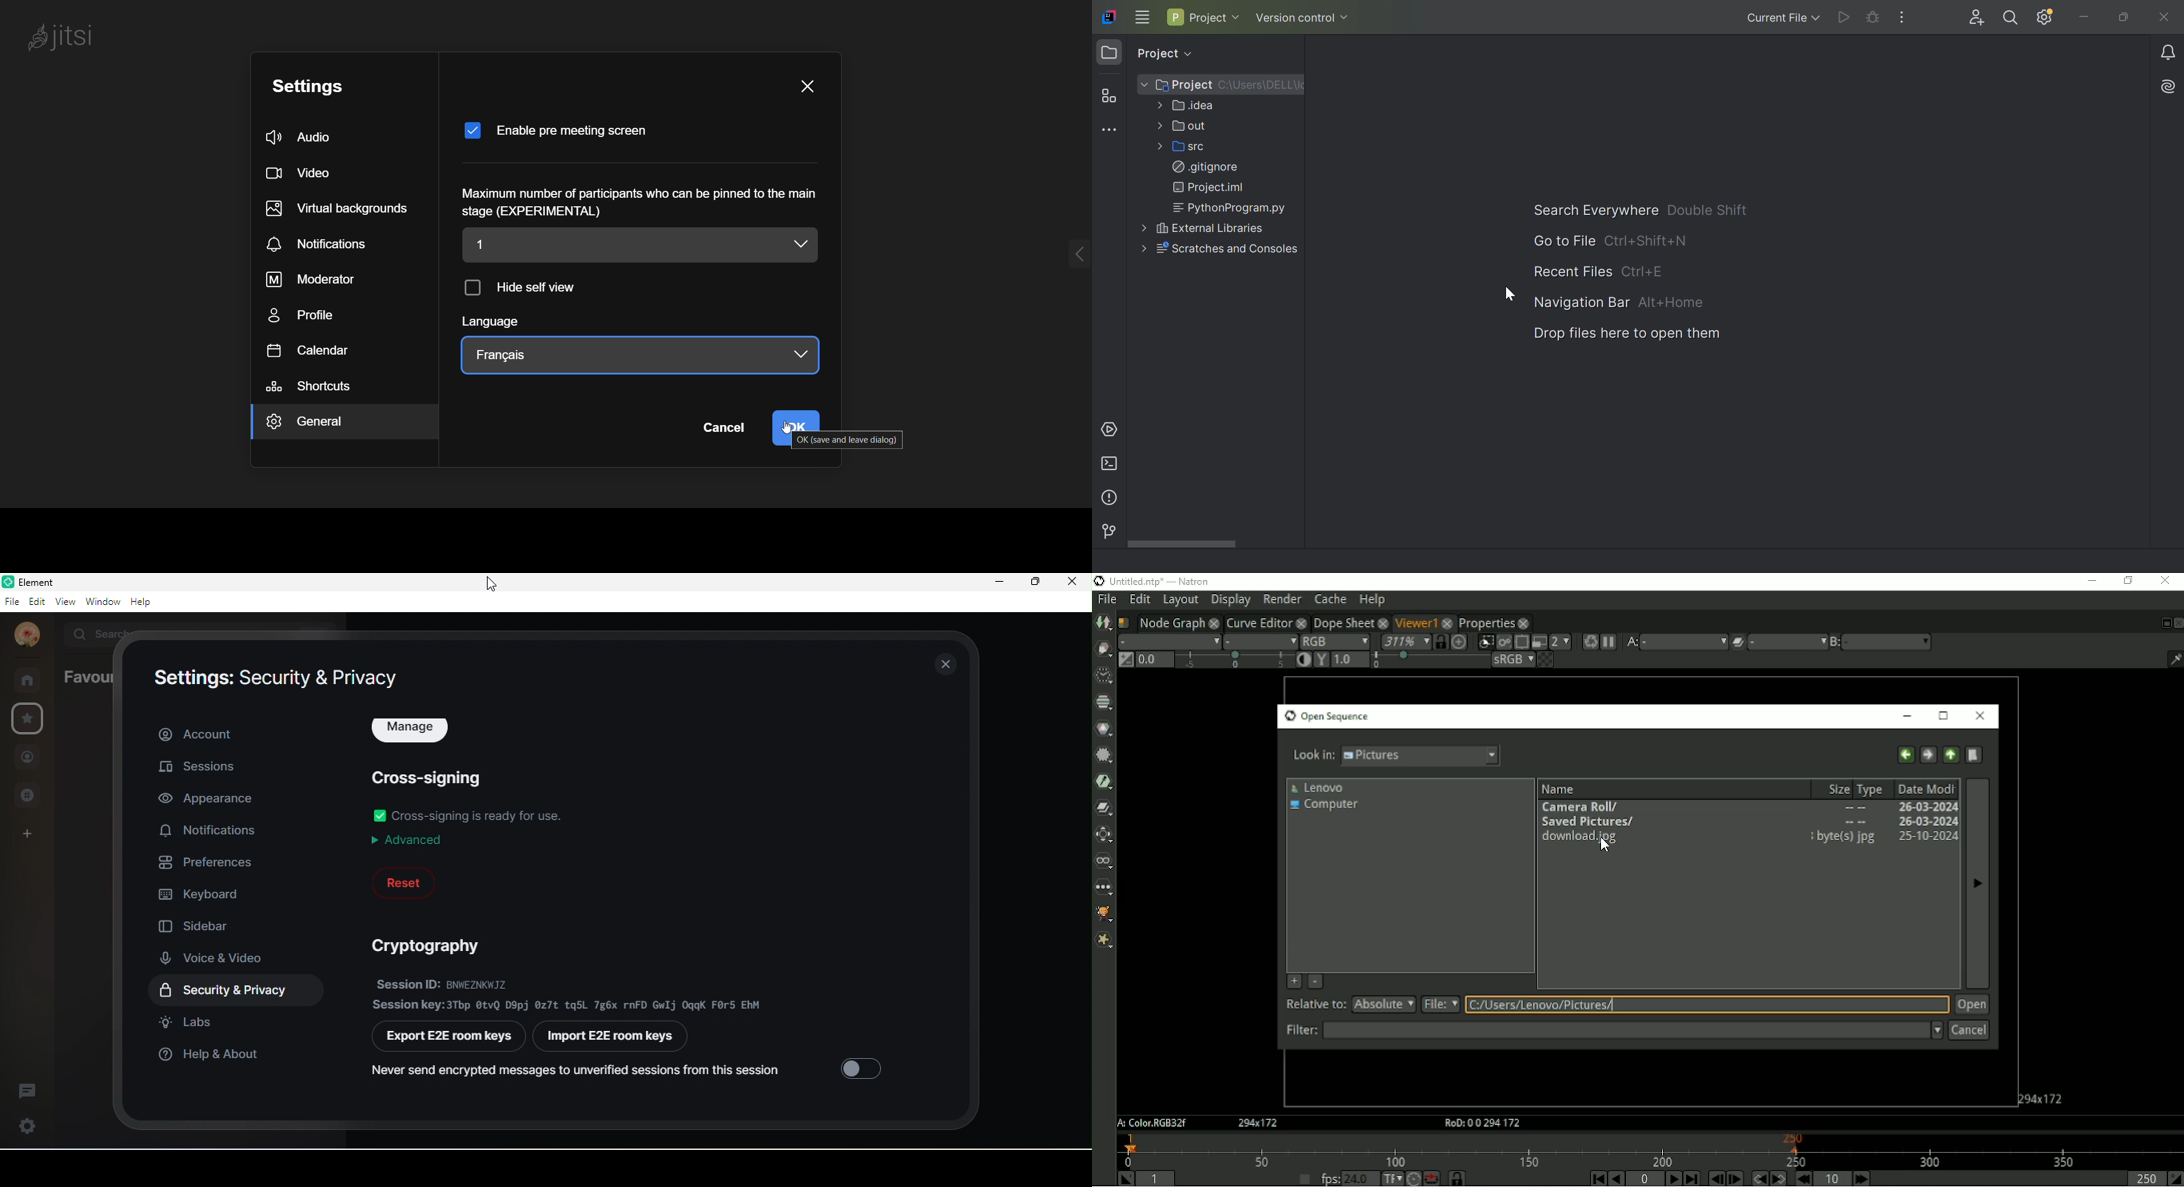 This screenshot has width=2184, height=1204. Describe the element at coordinates (1928, 755) in the screenshot. I see `Forward` at that location.